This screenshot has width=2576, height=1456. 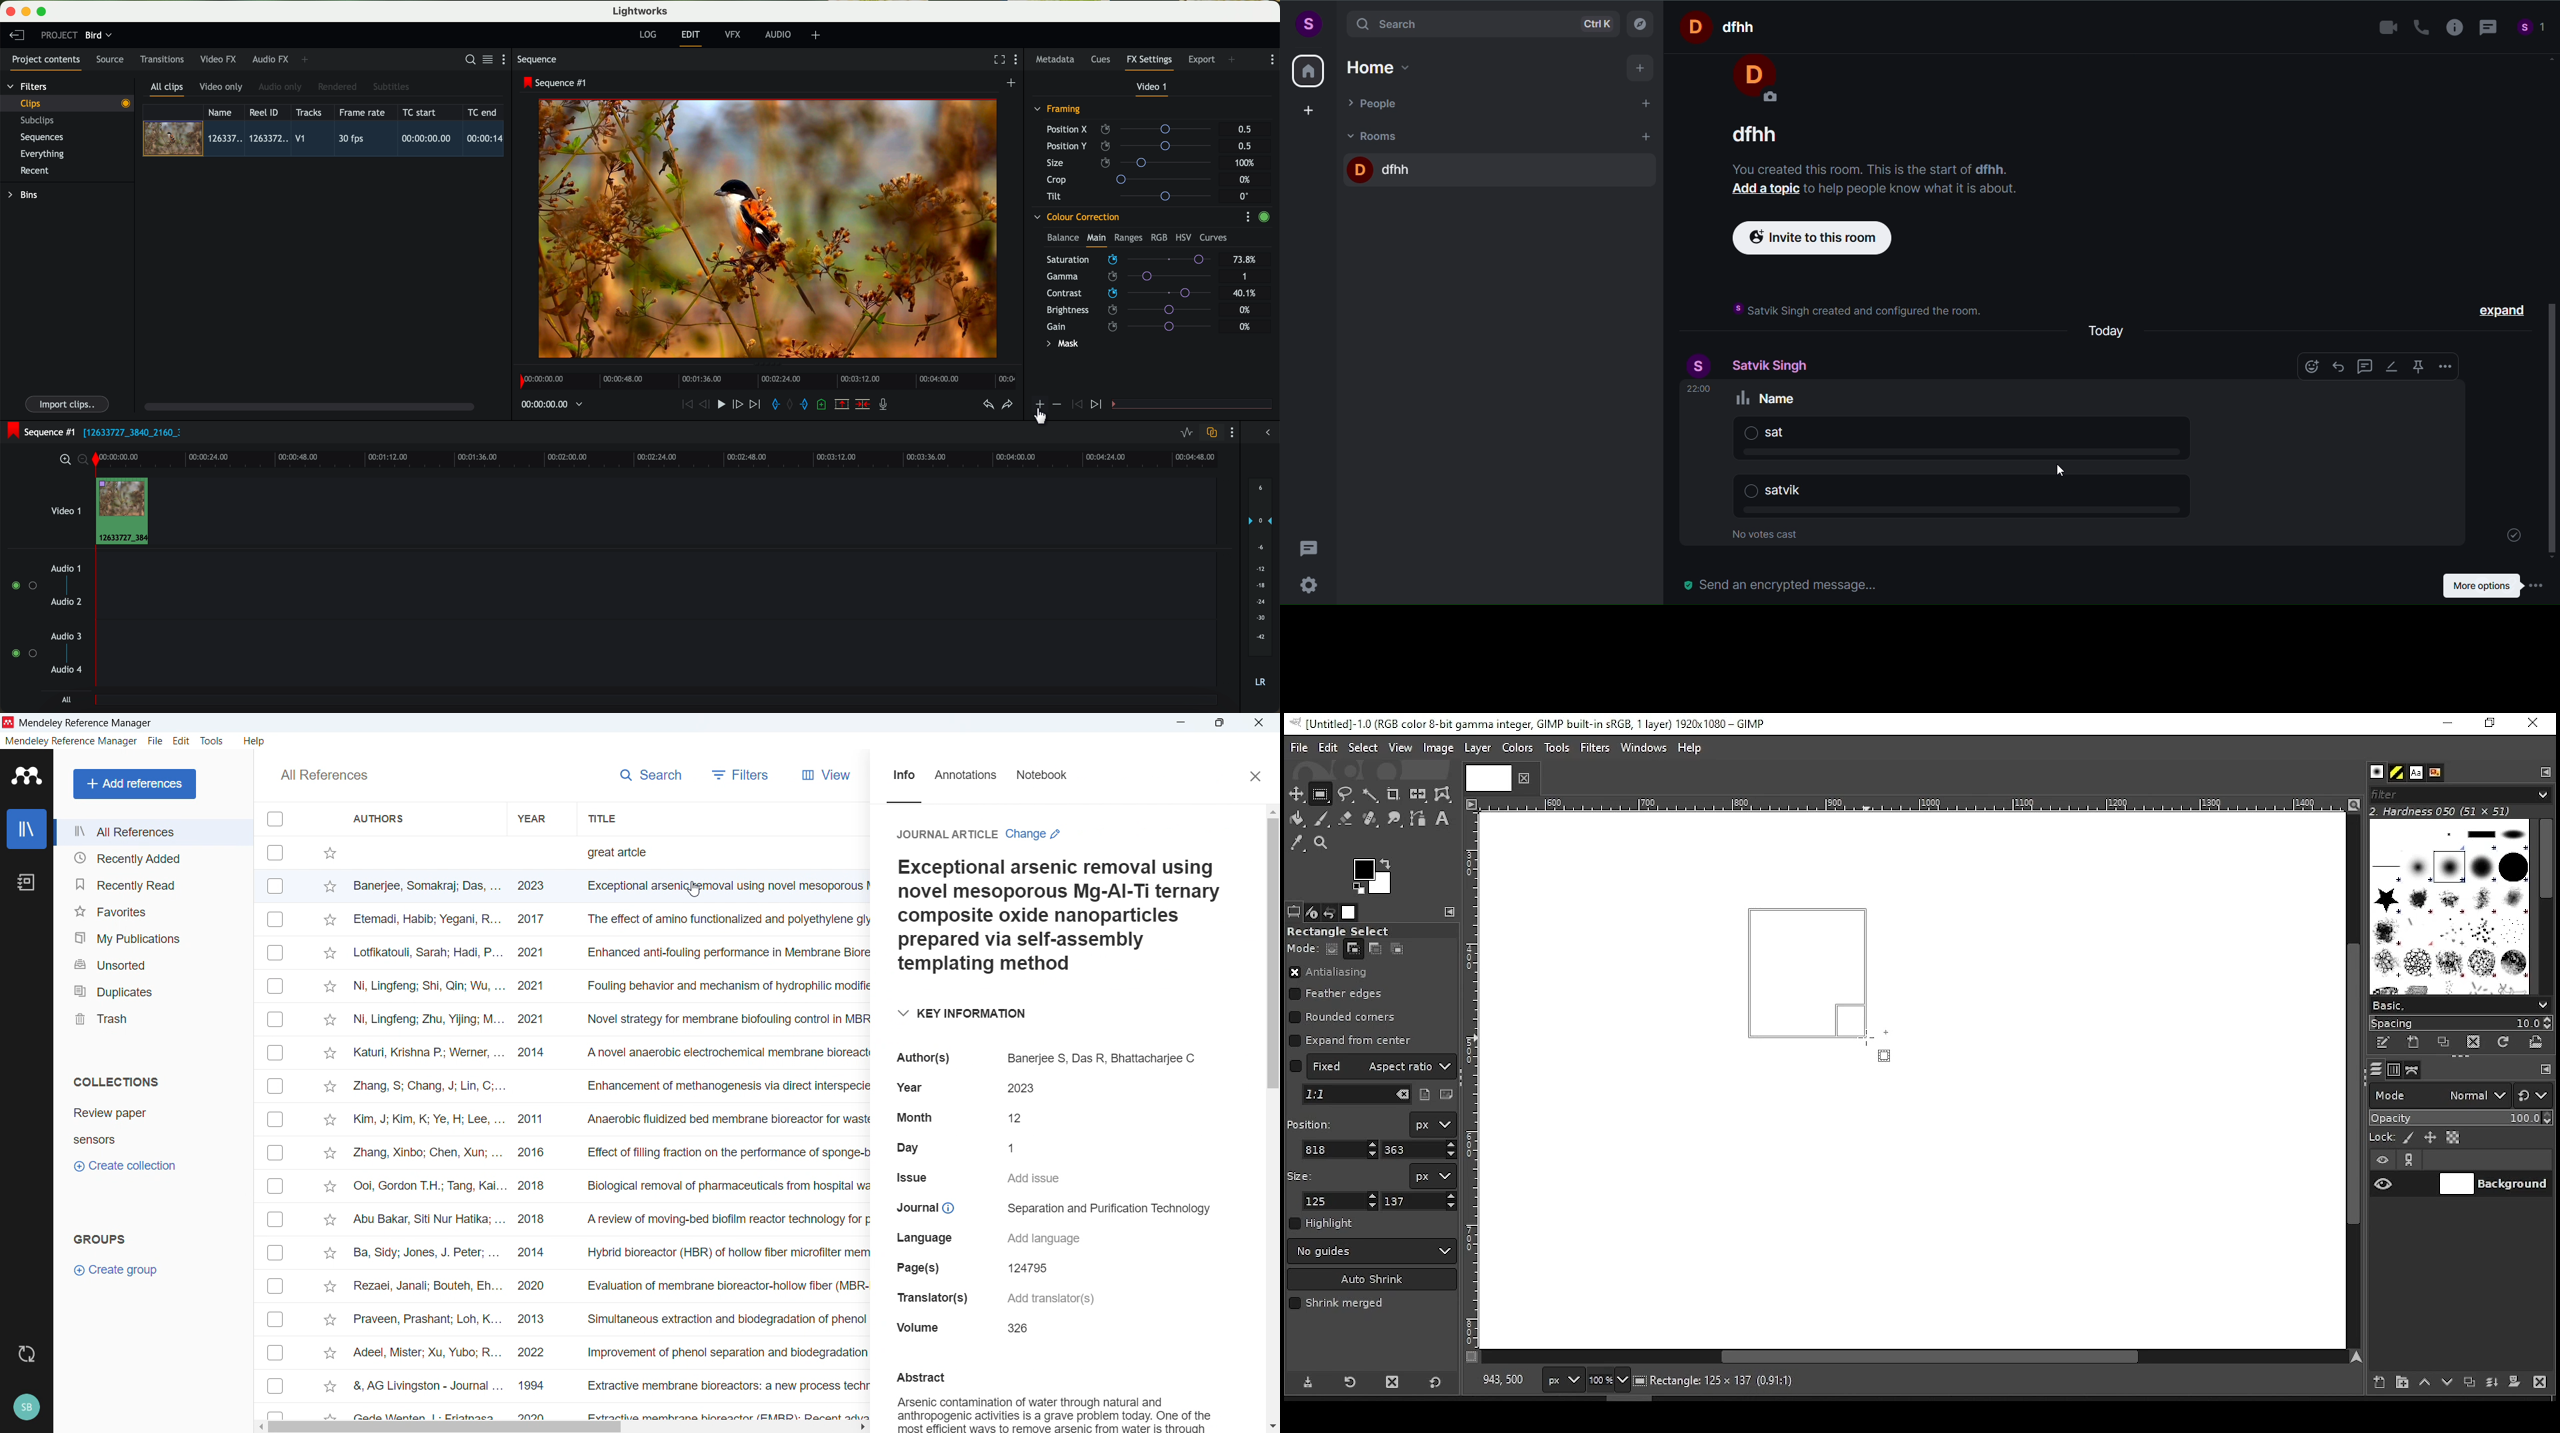 I want to click on TC end, so click(x=483, y=112).